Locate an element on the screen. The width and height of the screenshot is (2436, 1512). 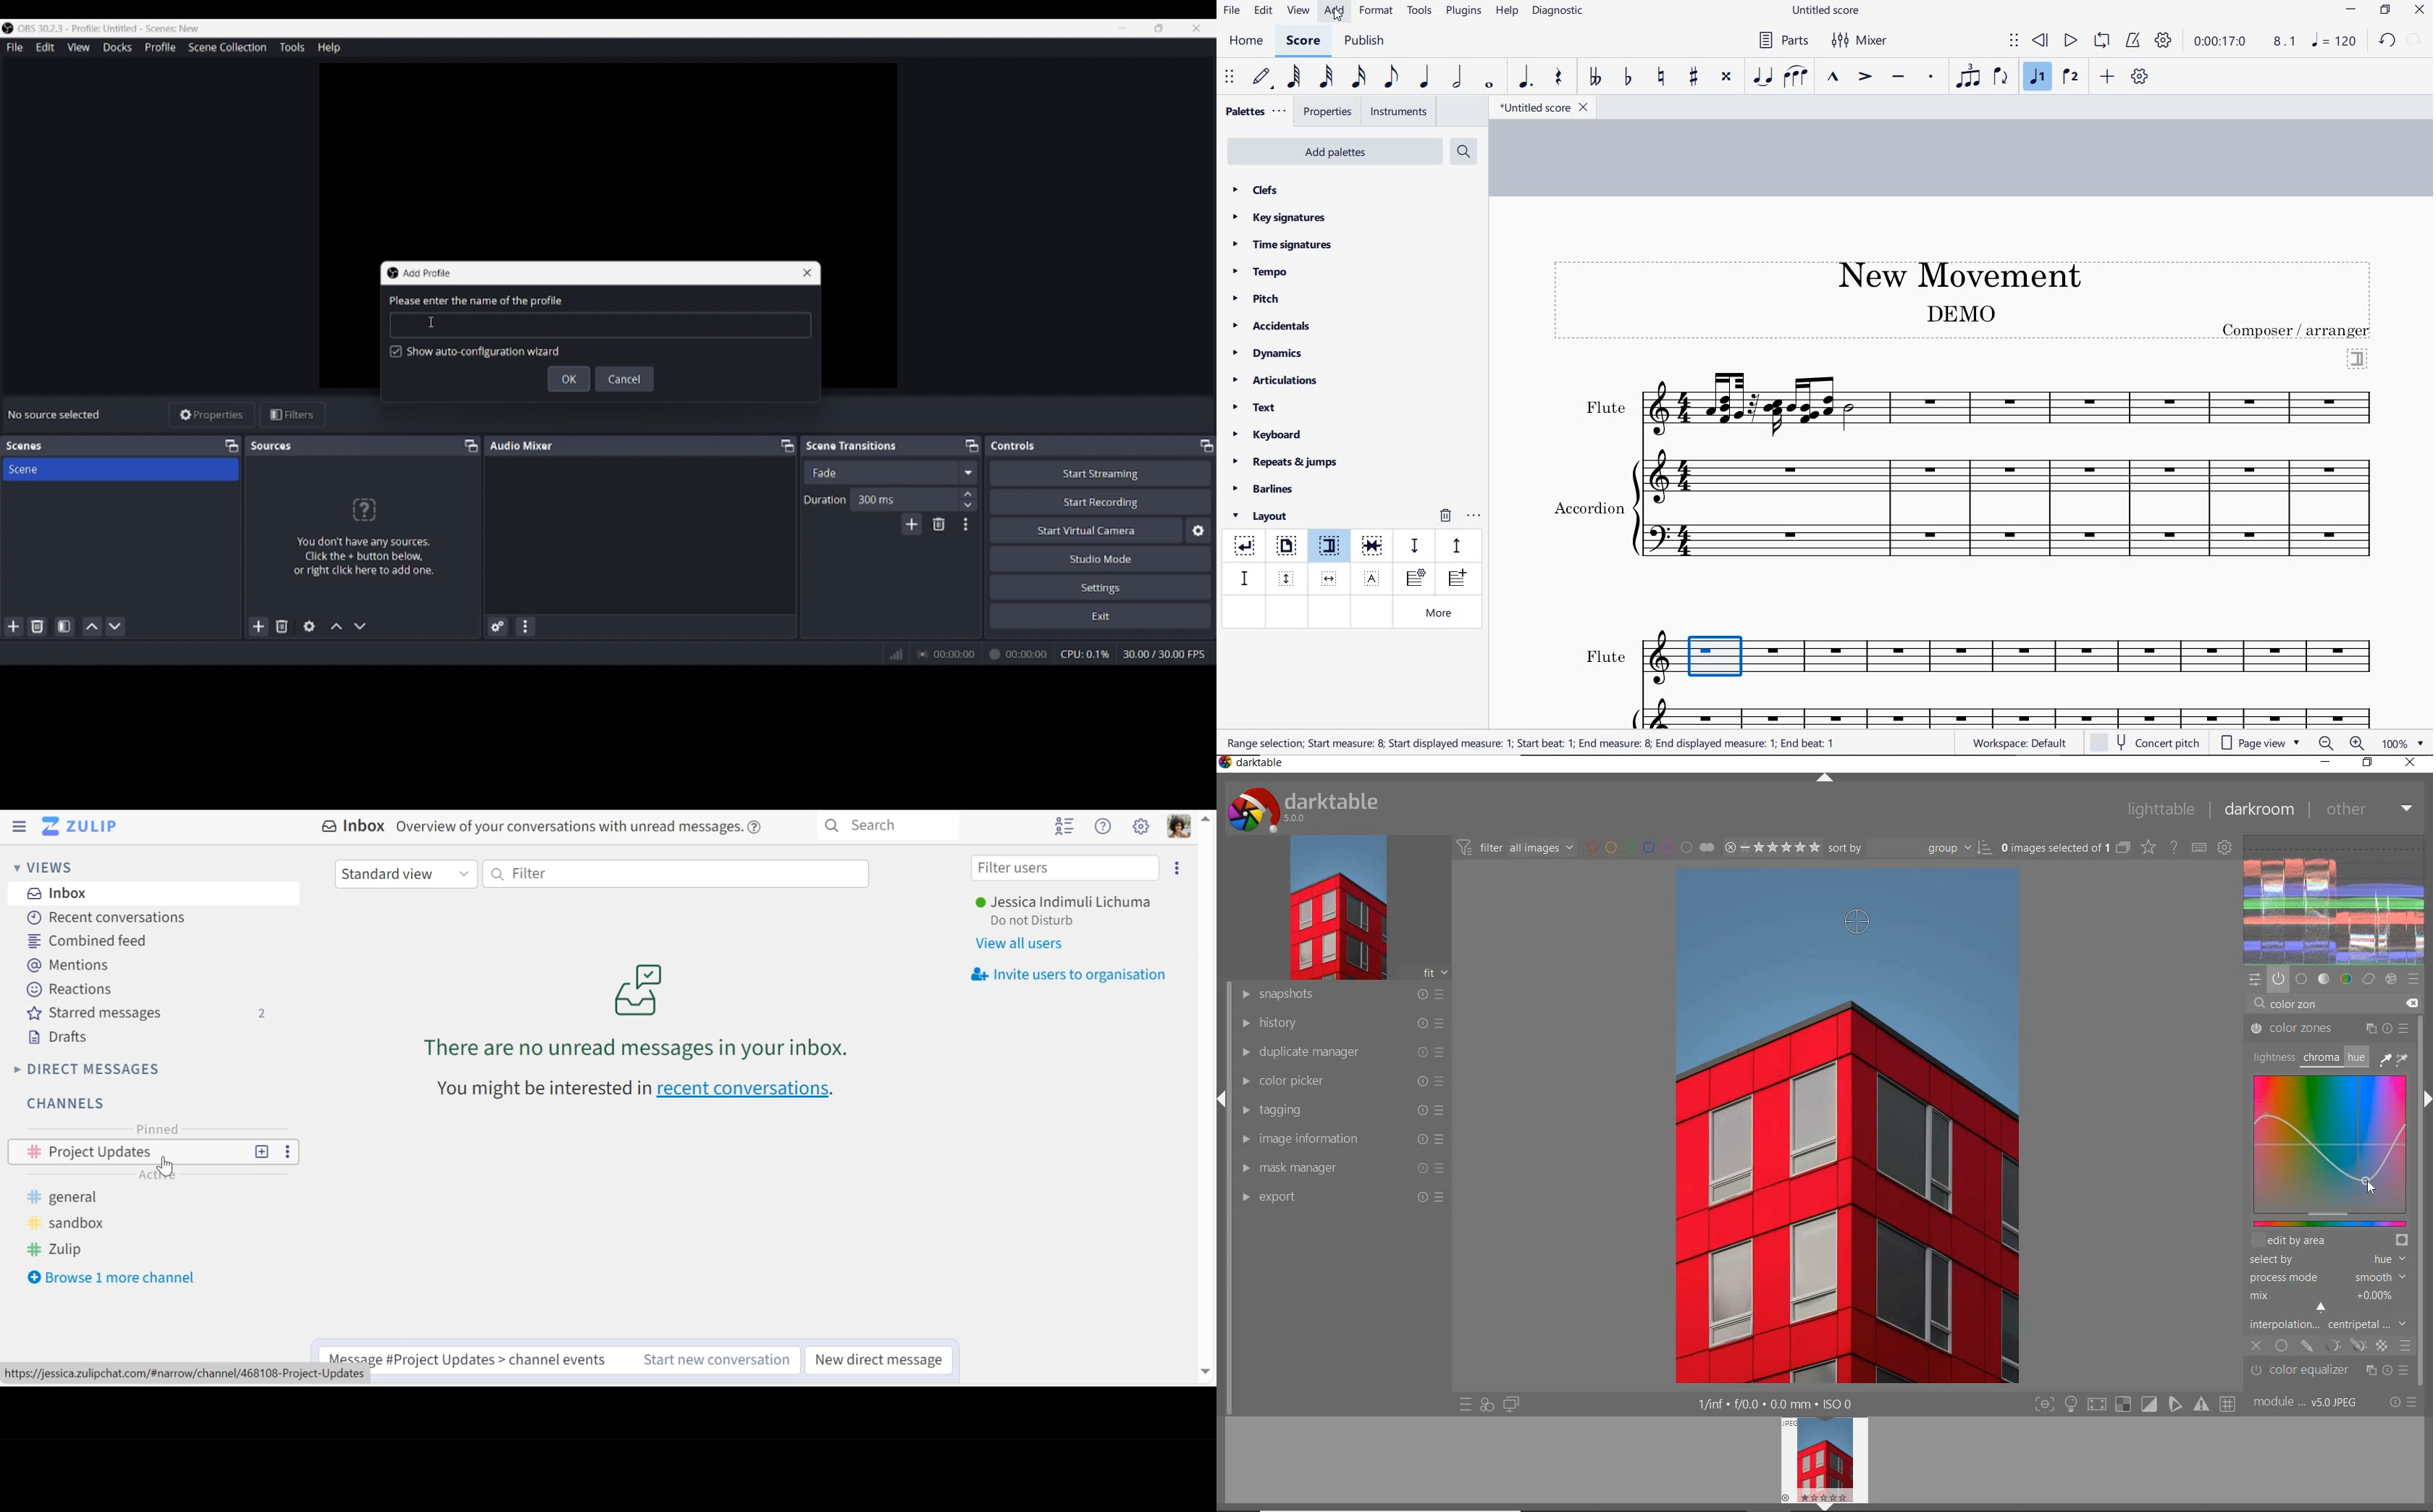
Float controls panel is located at coordinates (1206, 445).